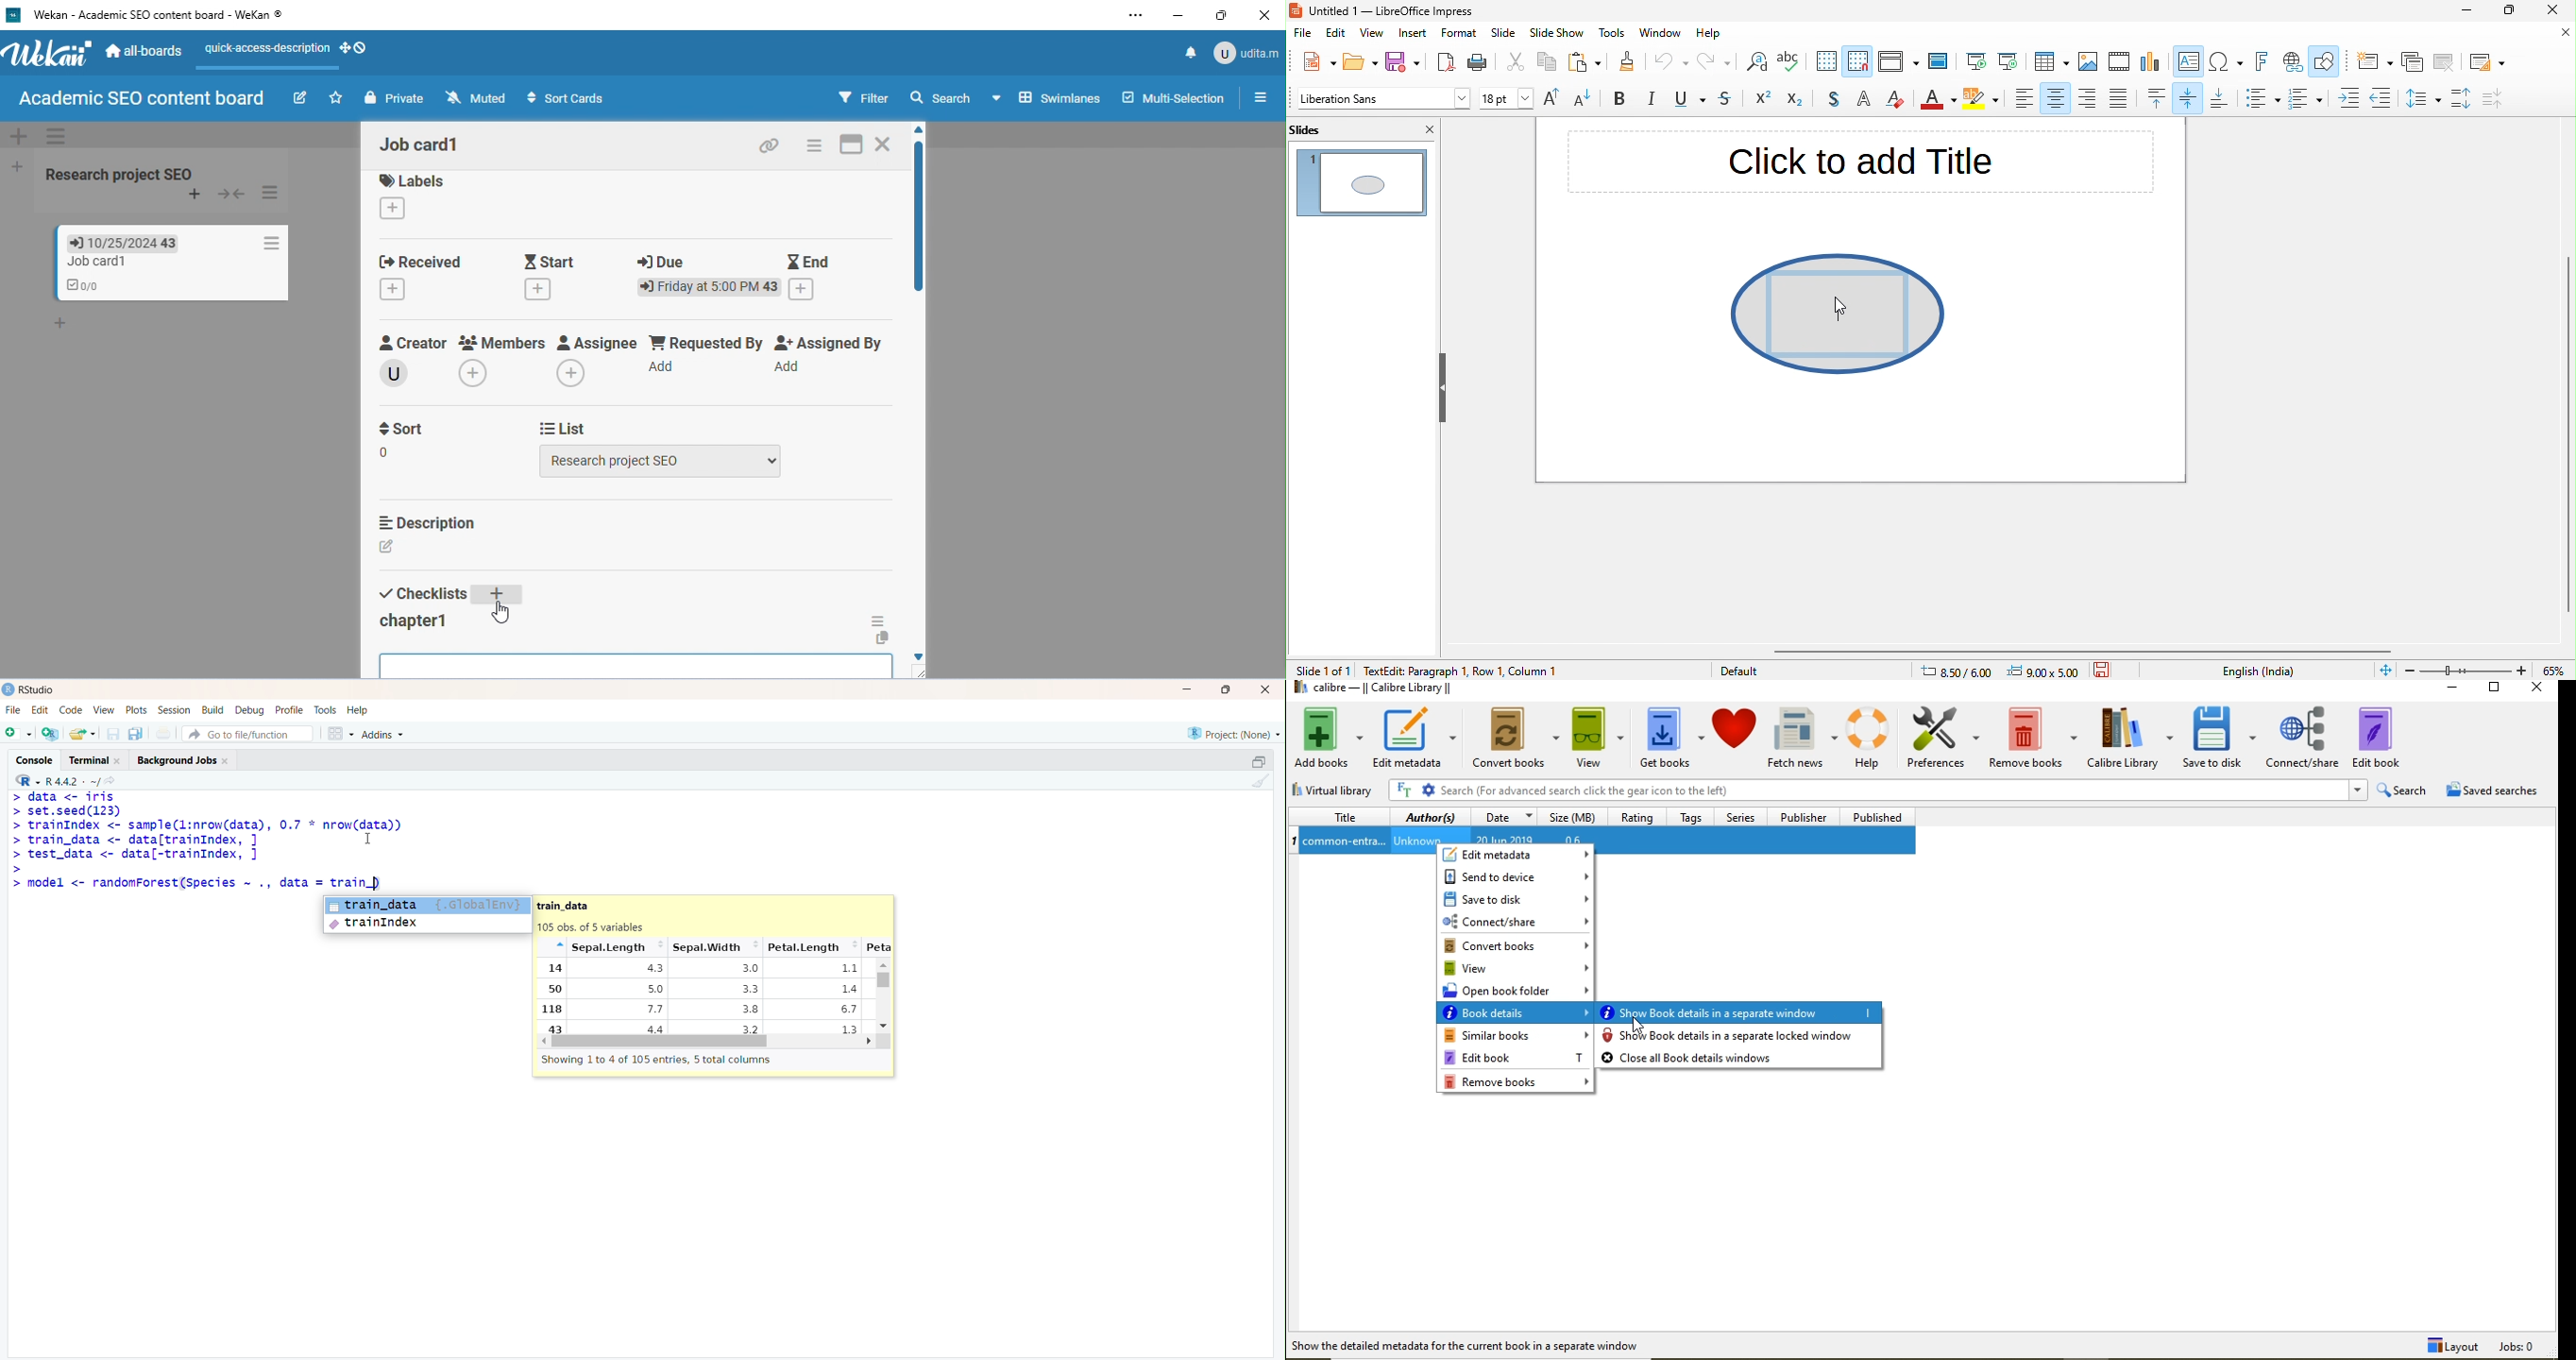 The height and width of the screenshot is (1372, 2576). What do you see at coordinates (32, 689) in the screenshot?
I see `RStudio` at bounding box center [32, 689].